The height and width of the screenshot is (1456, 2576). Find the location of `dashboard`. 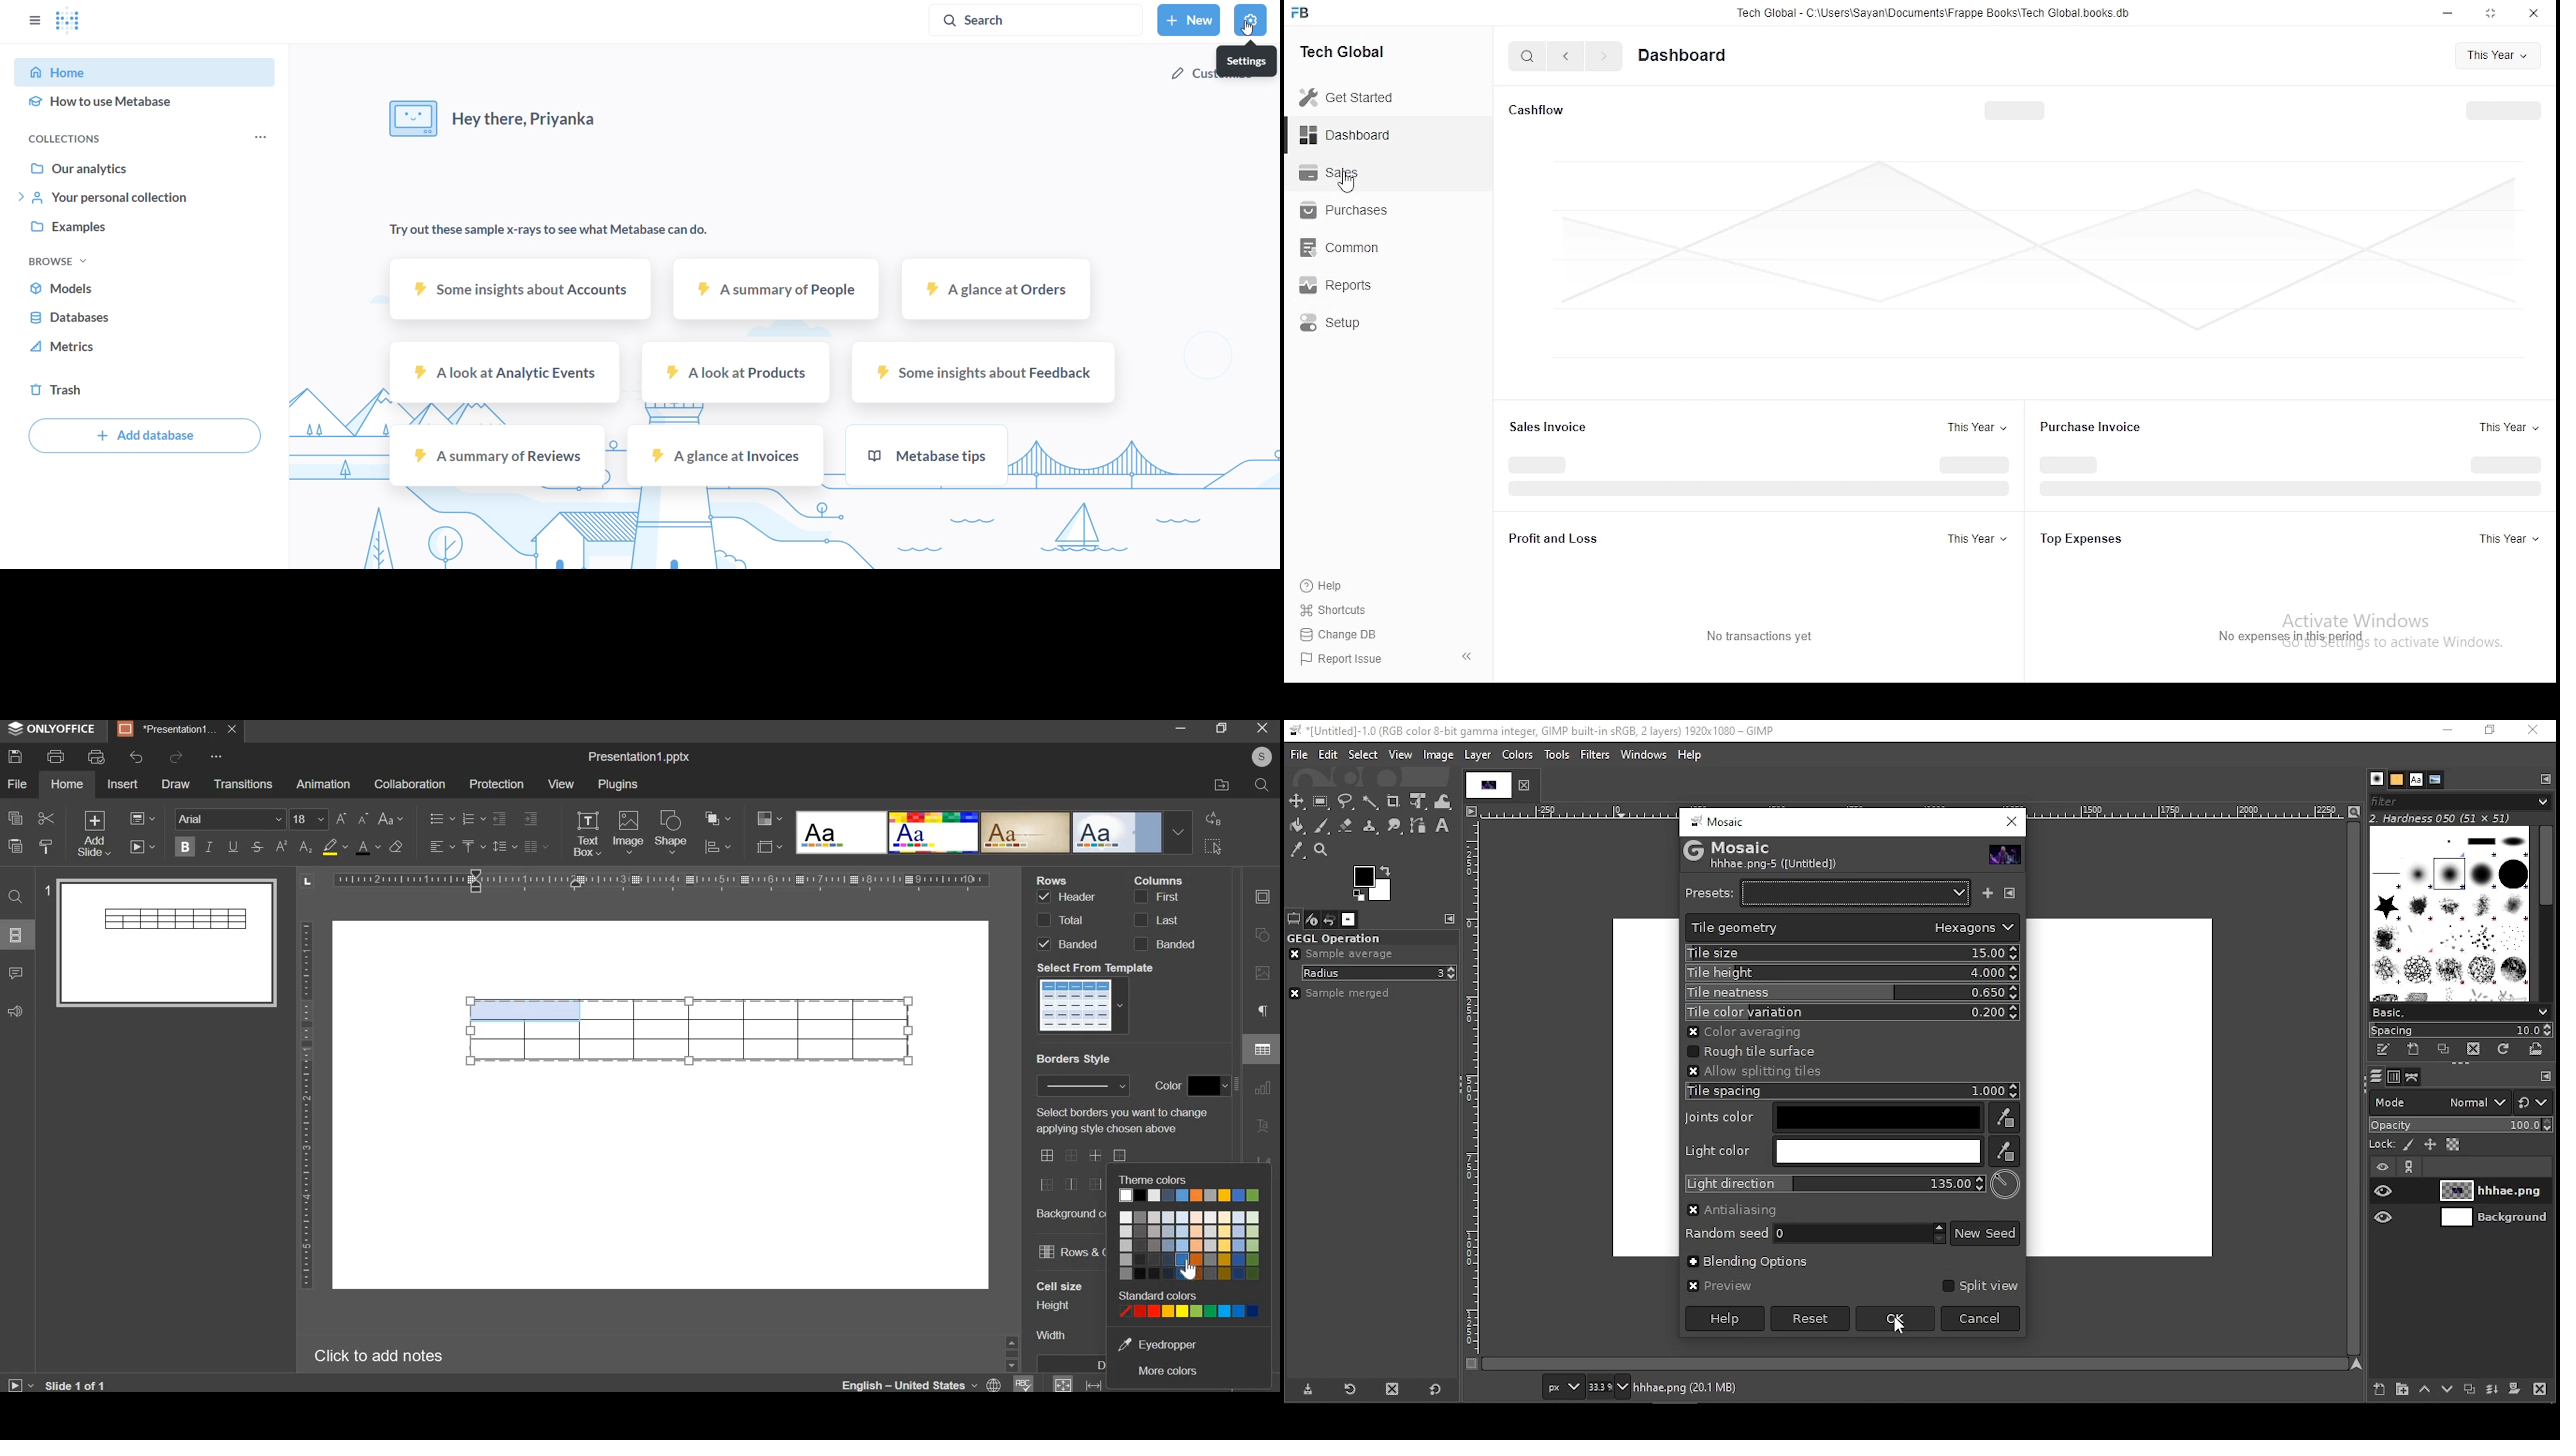

dashboard is located at coordinates (1346, 133).